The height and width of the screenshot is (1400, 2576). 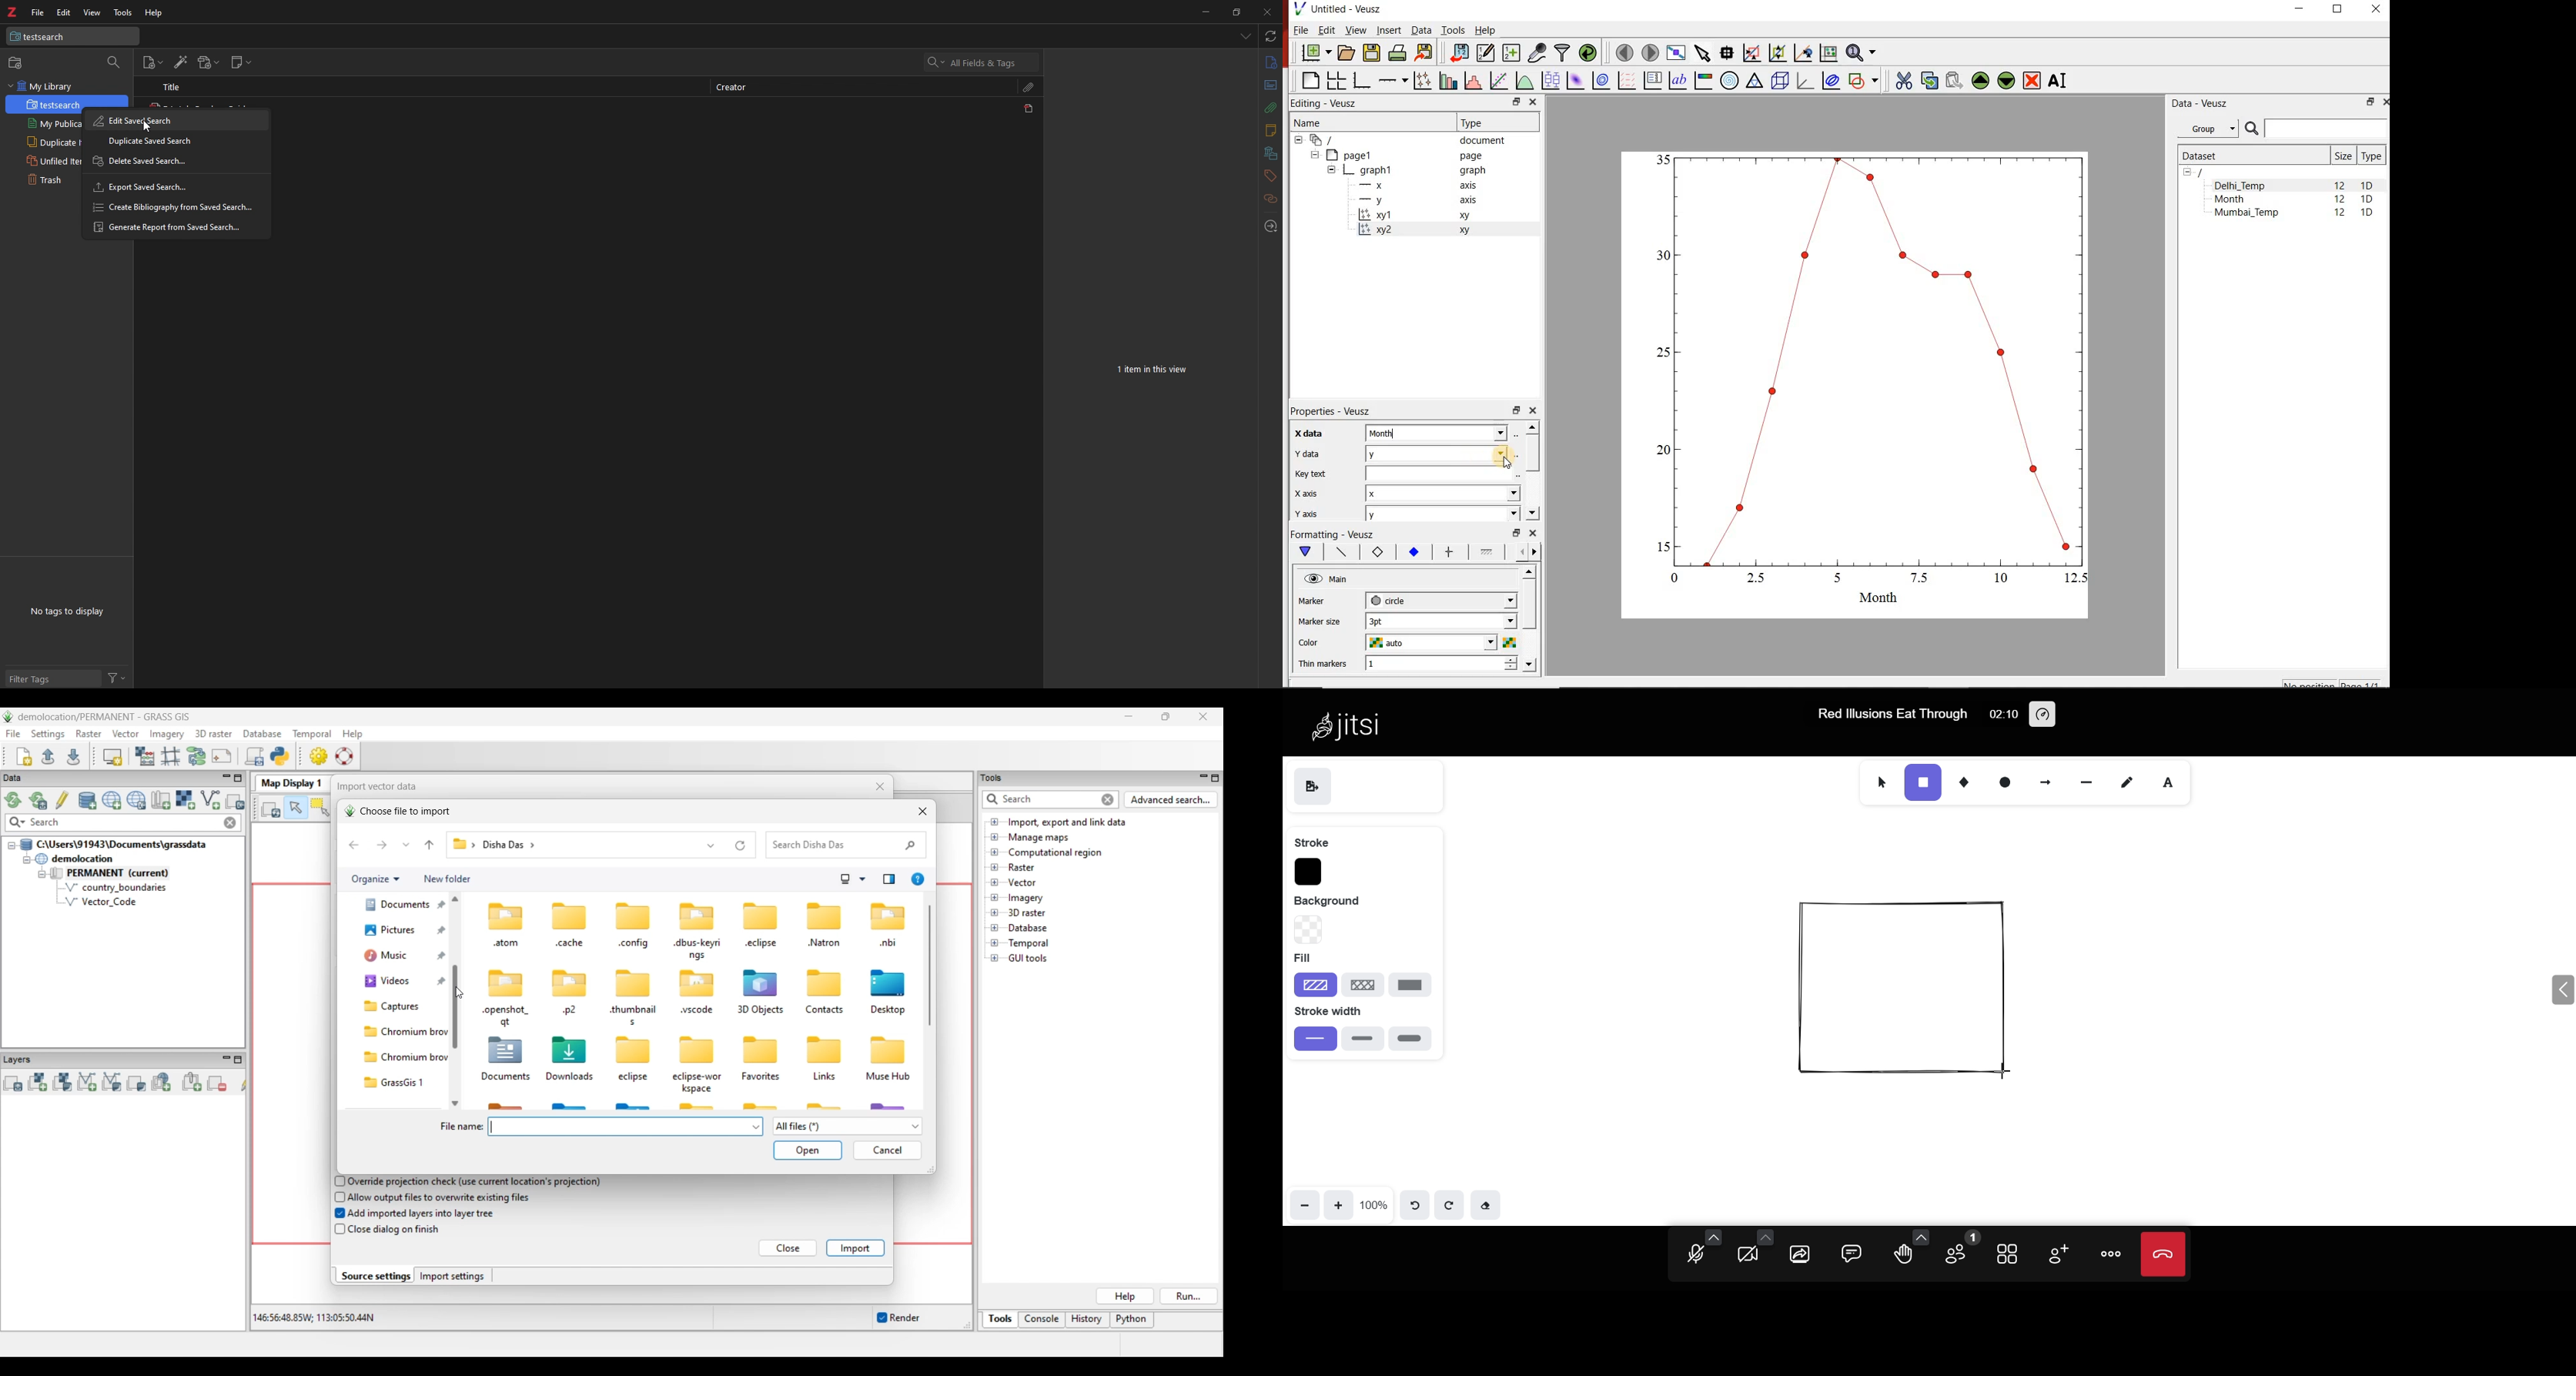 What do you see at coordinates (1450, 1204) in the screenshot?
I see `redo` at bounding box center [1450, 1204].